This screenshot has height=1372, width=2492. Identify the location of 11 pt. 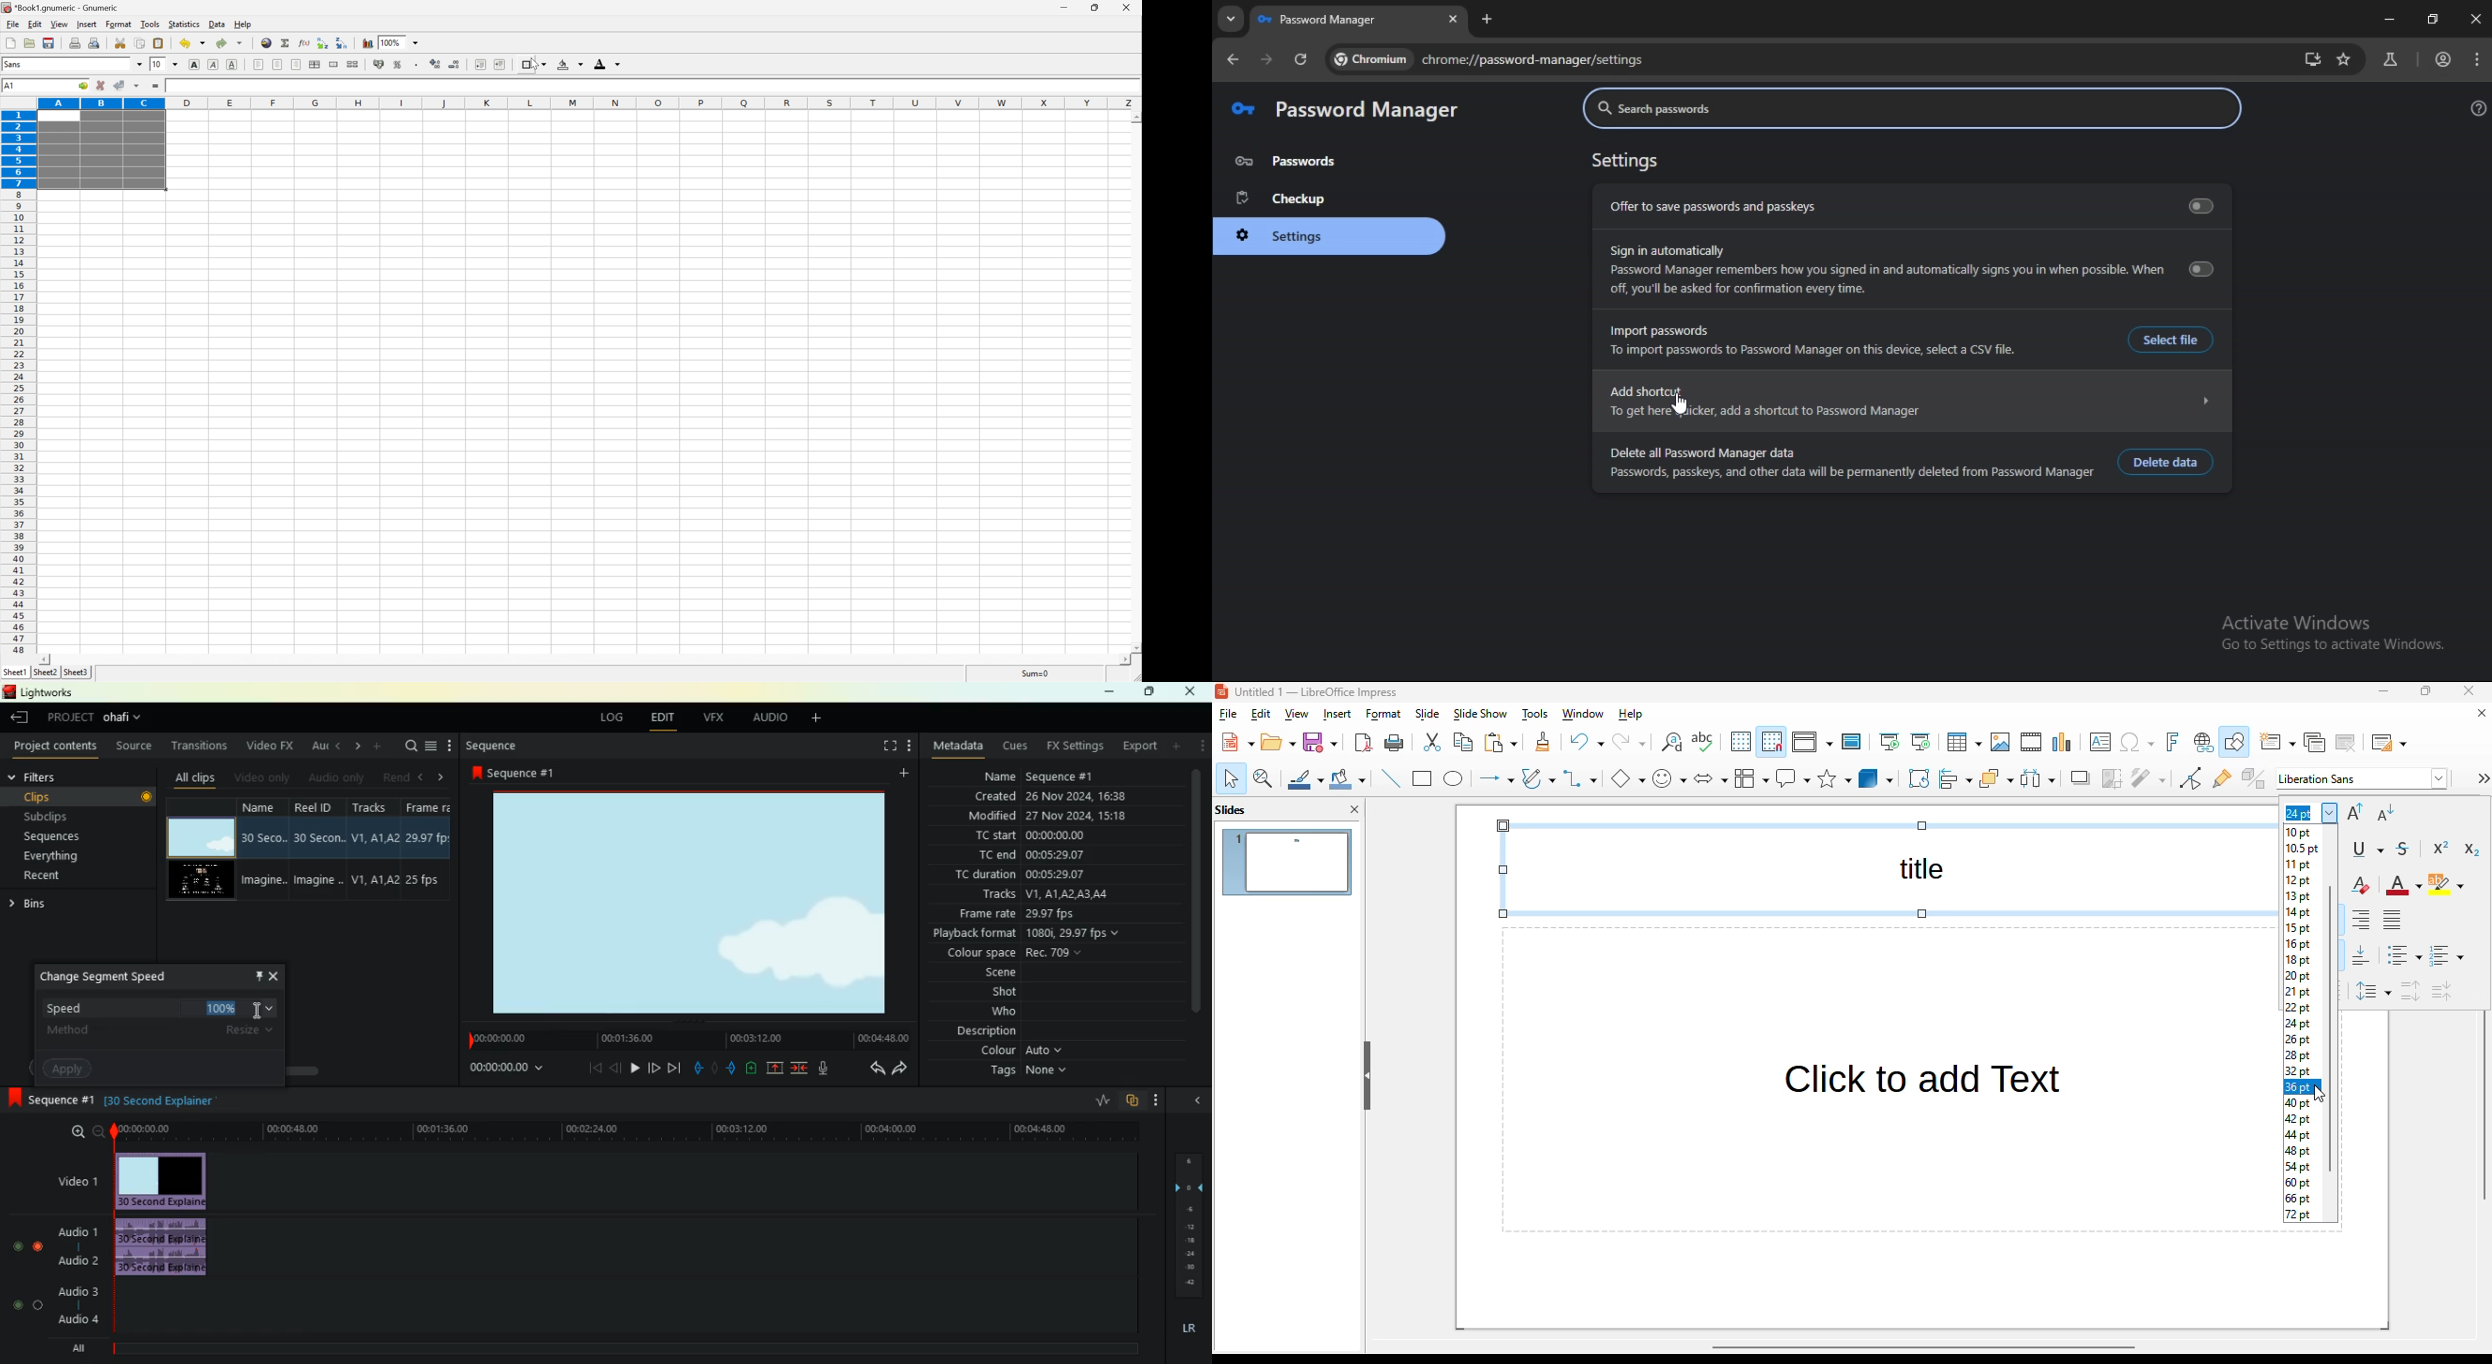
(2299, 865).